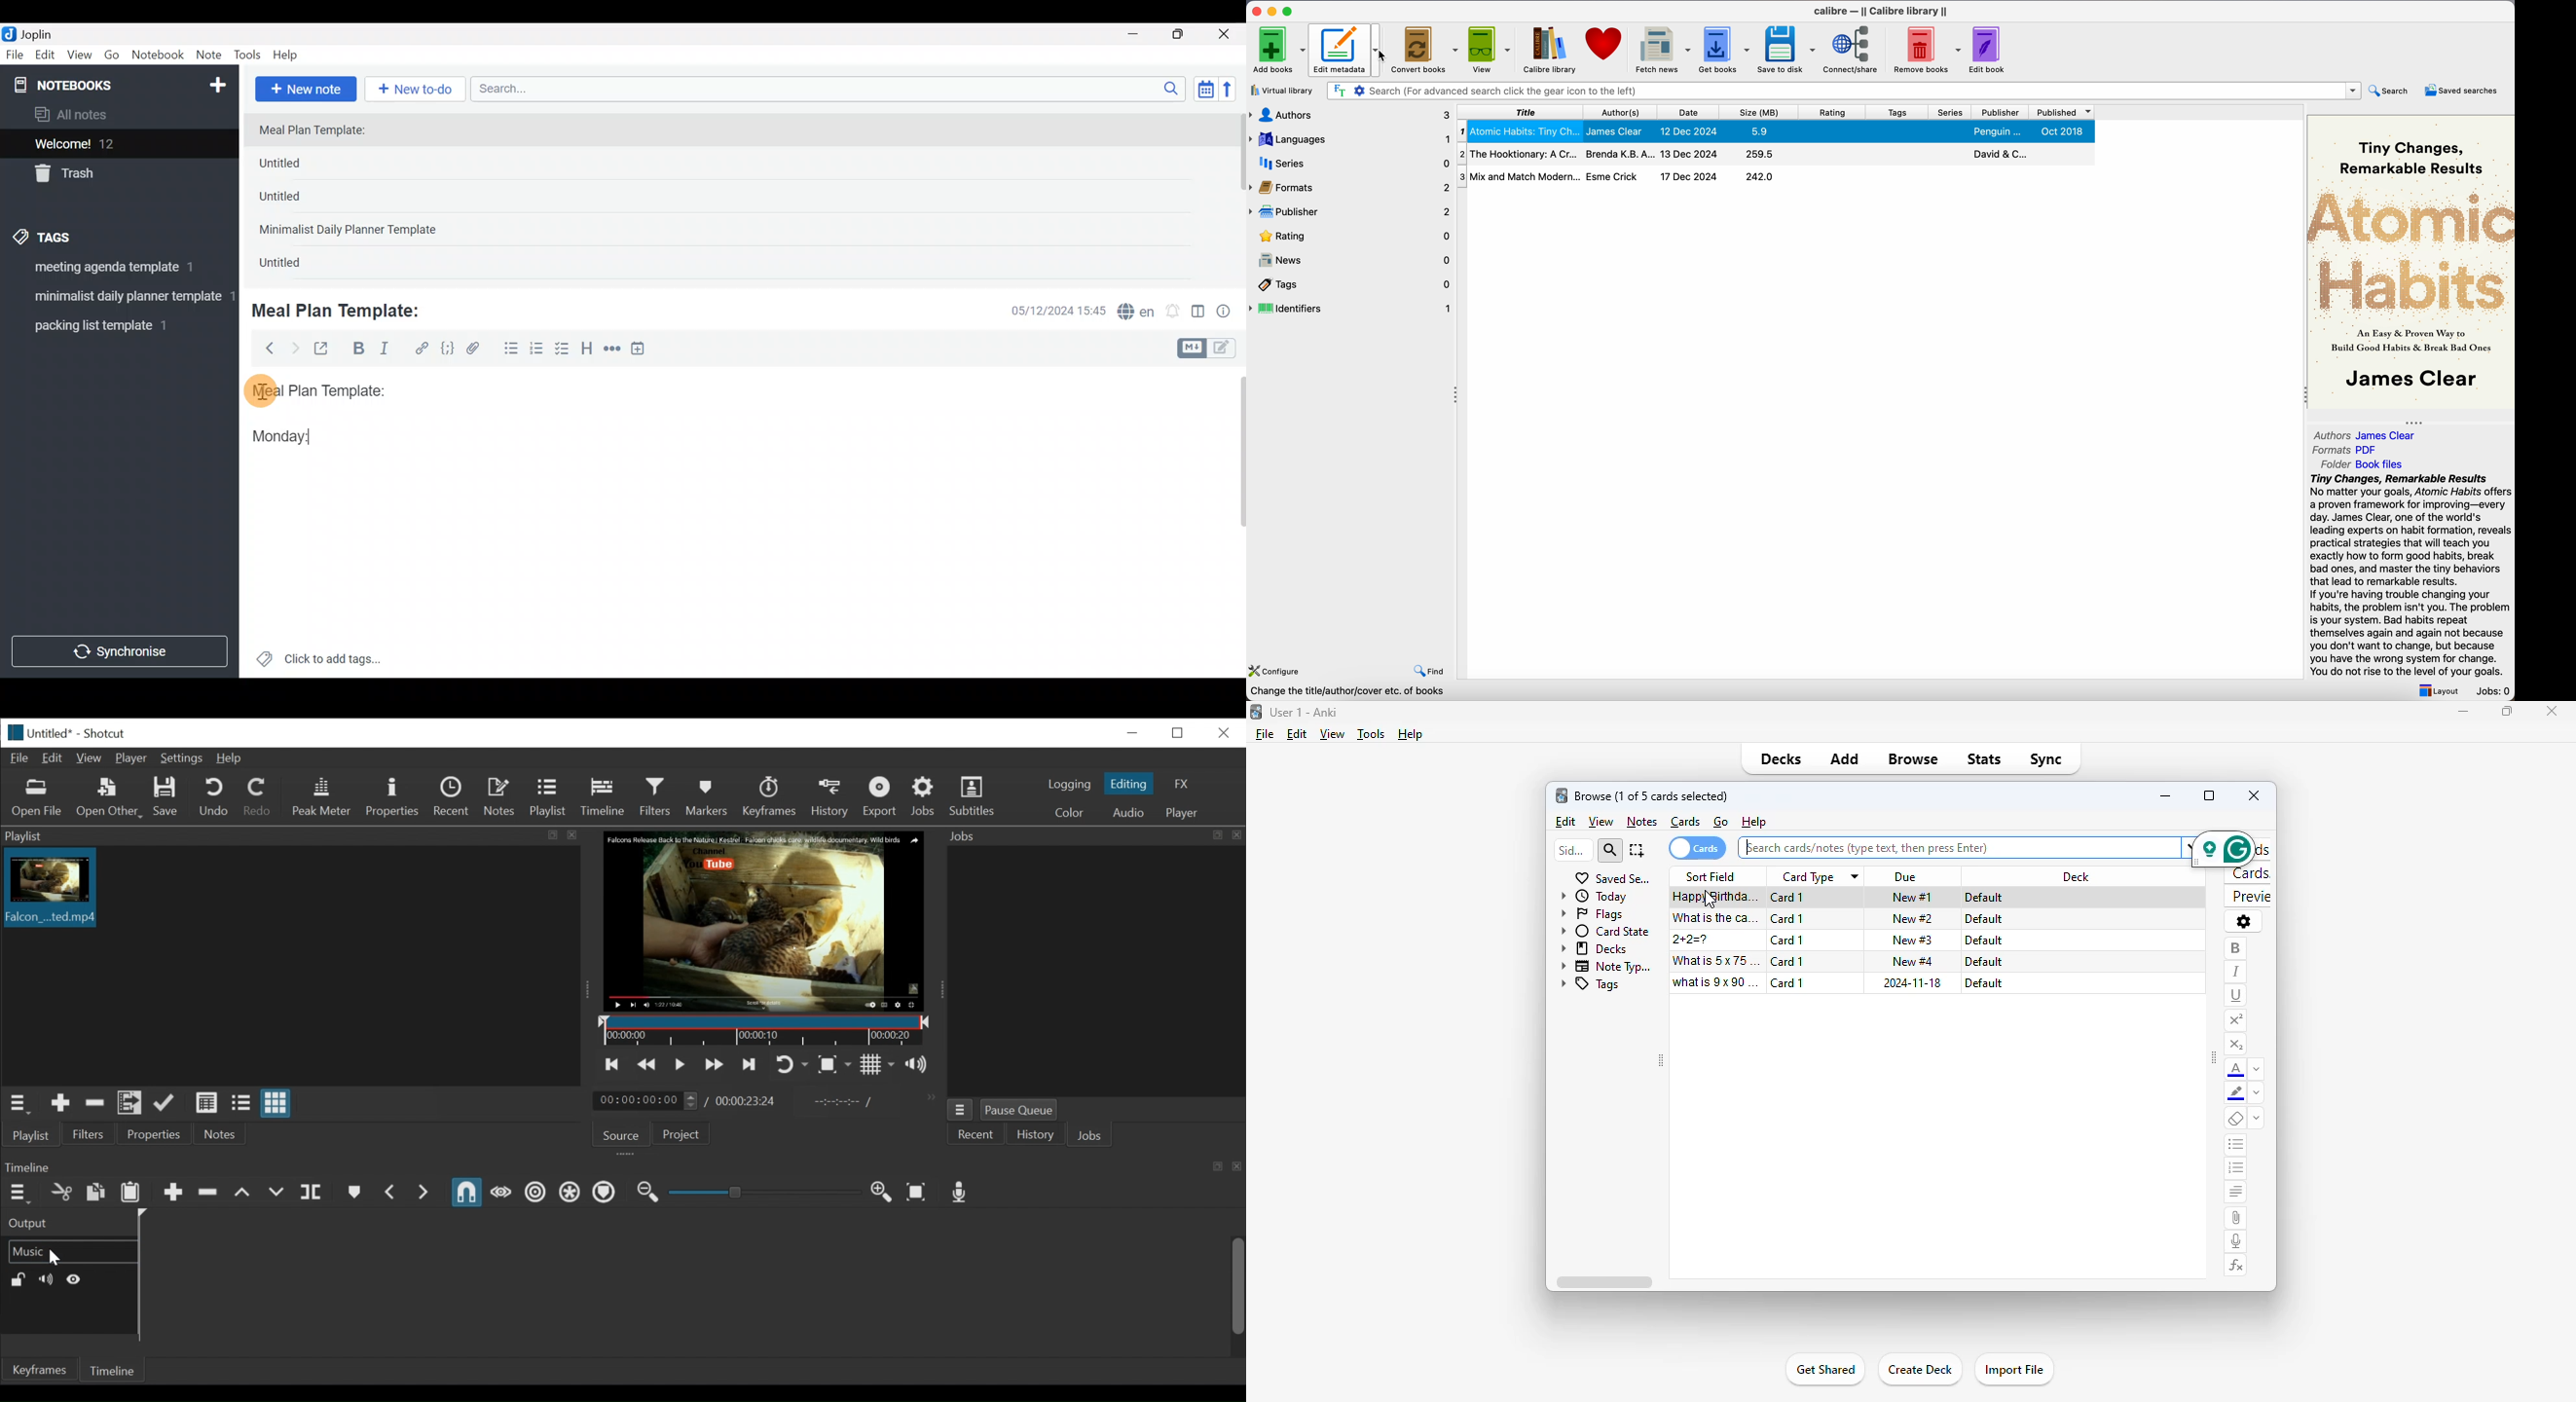 This screenshot has width=2576, height=1428. What do you see at coordinates (961, 1110) in the screenshot?
I see `Jobs menu` at bounding box center [961, 1110].